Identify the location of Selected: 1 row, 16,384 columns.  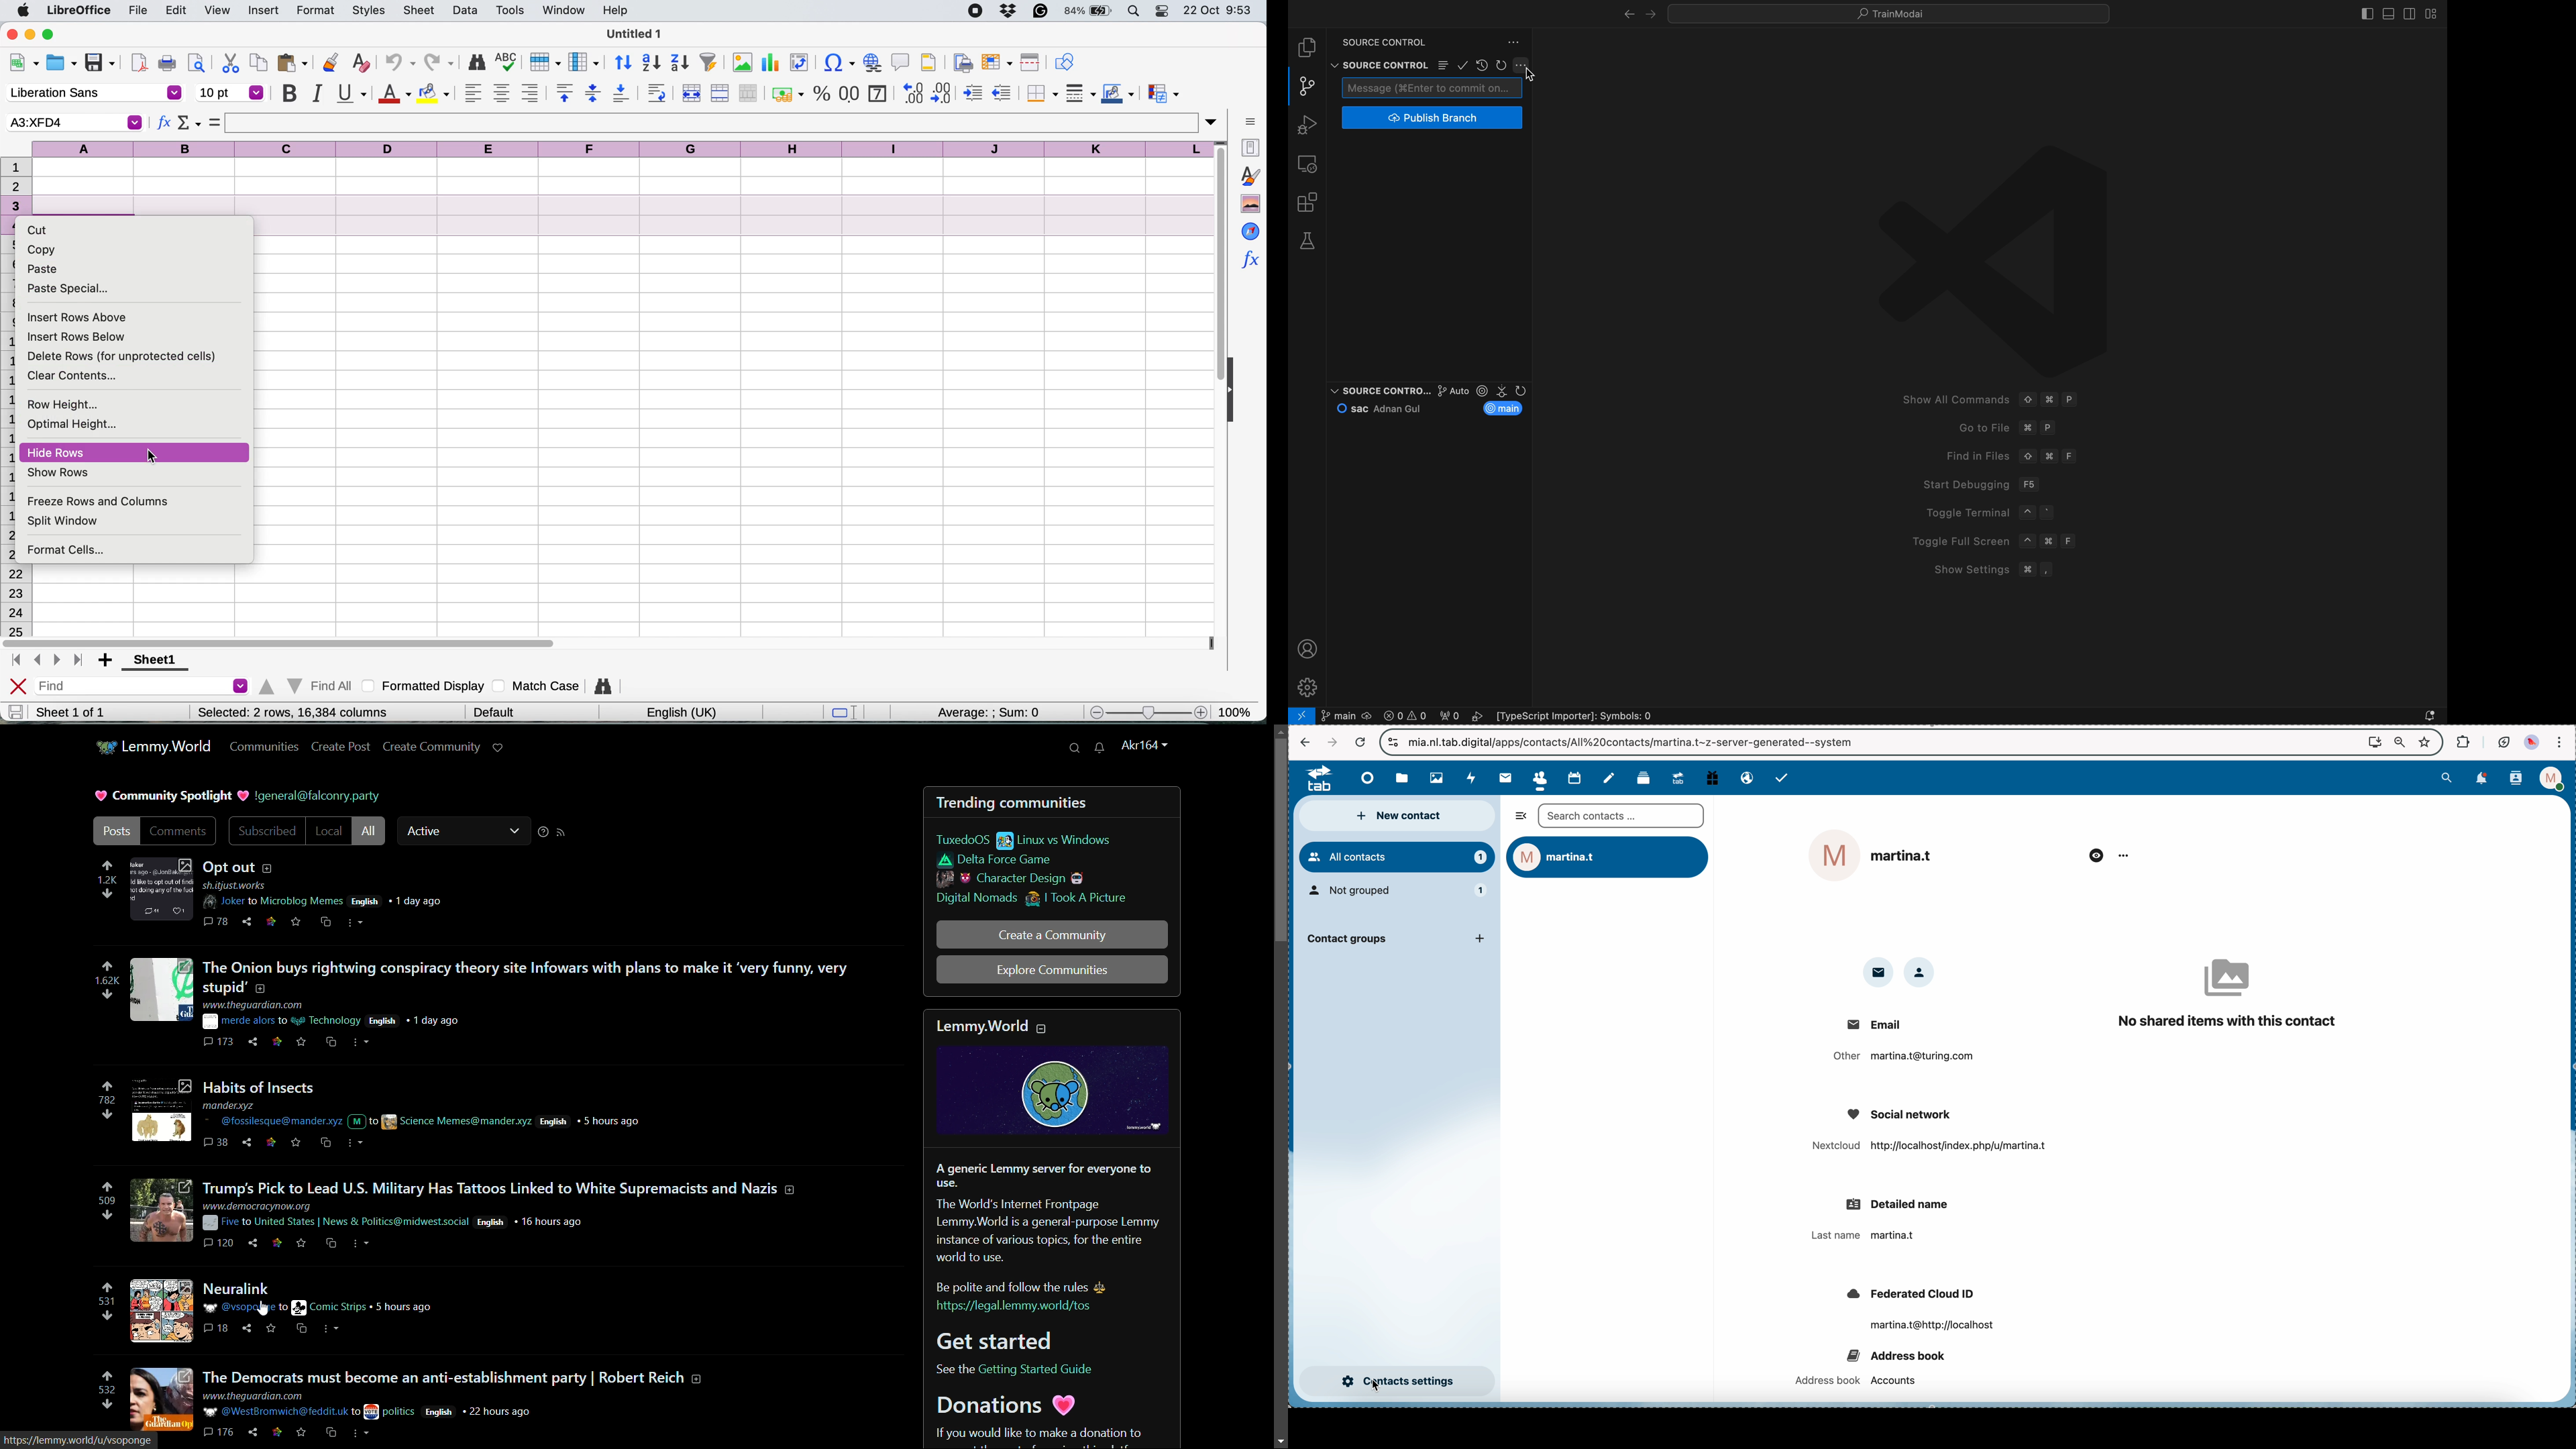
(289, 712).